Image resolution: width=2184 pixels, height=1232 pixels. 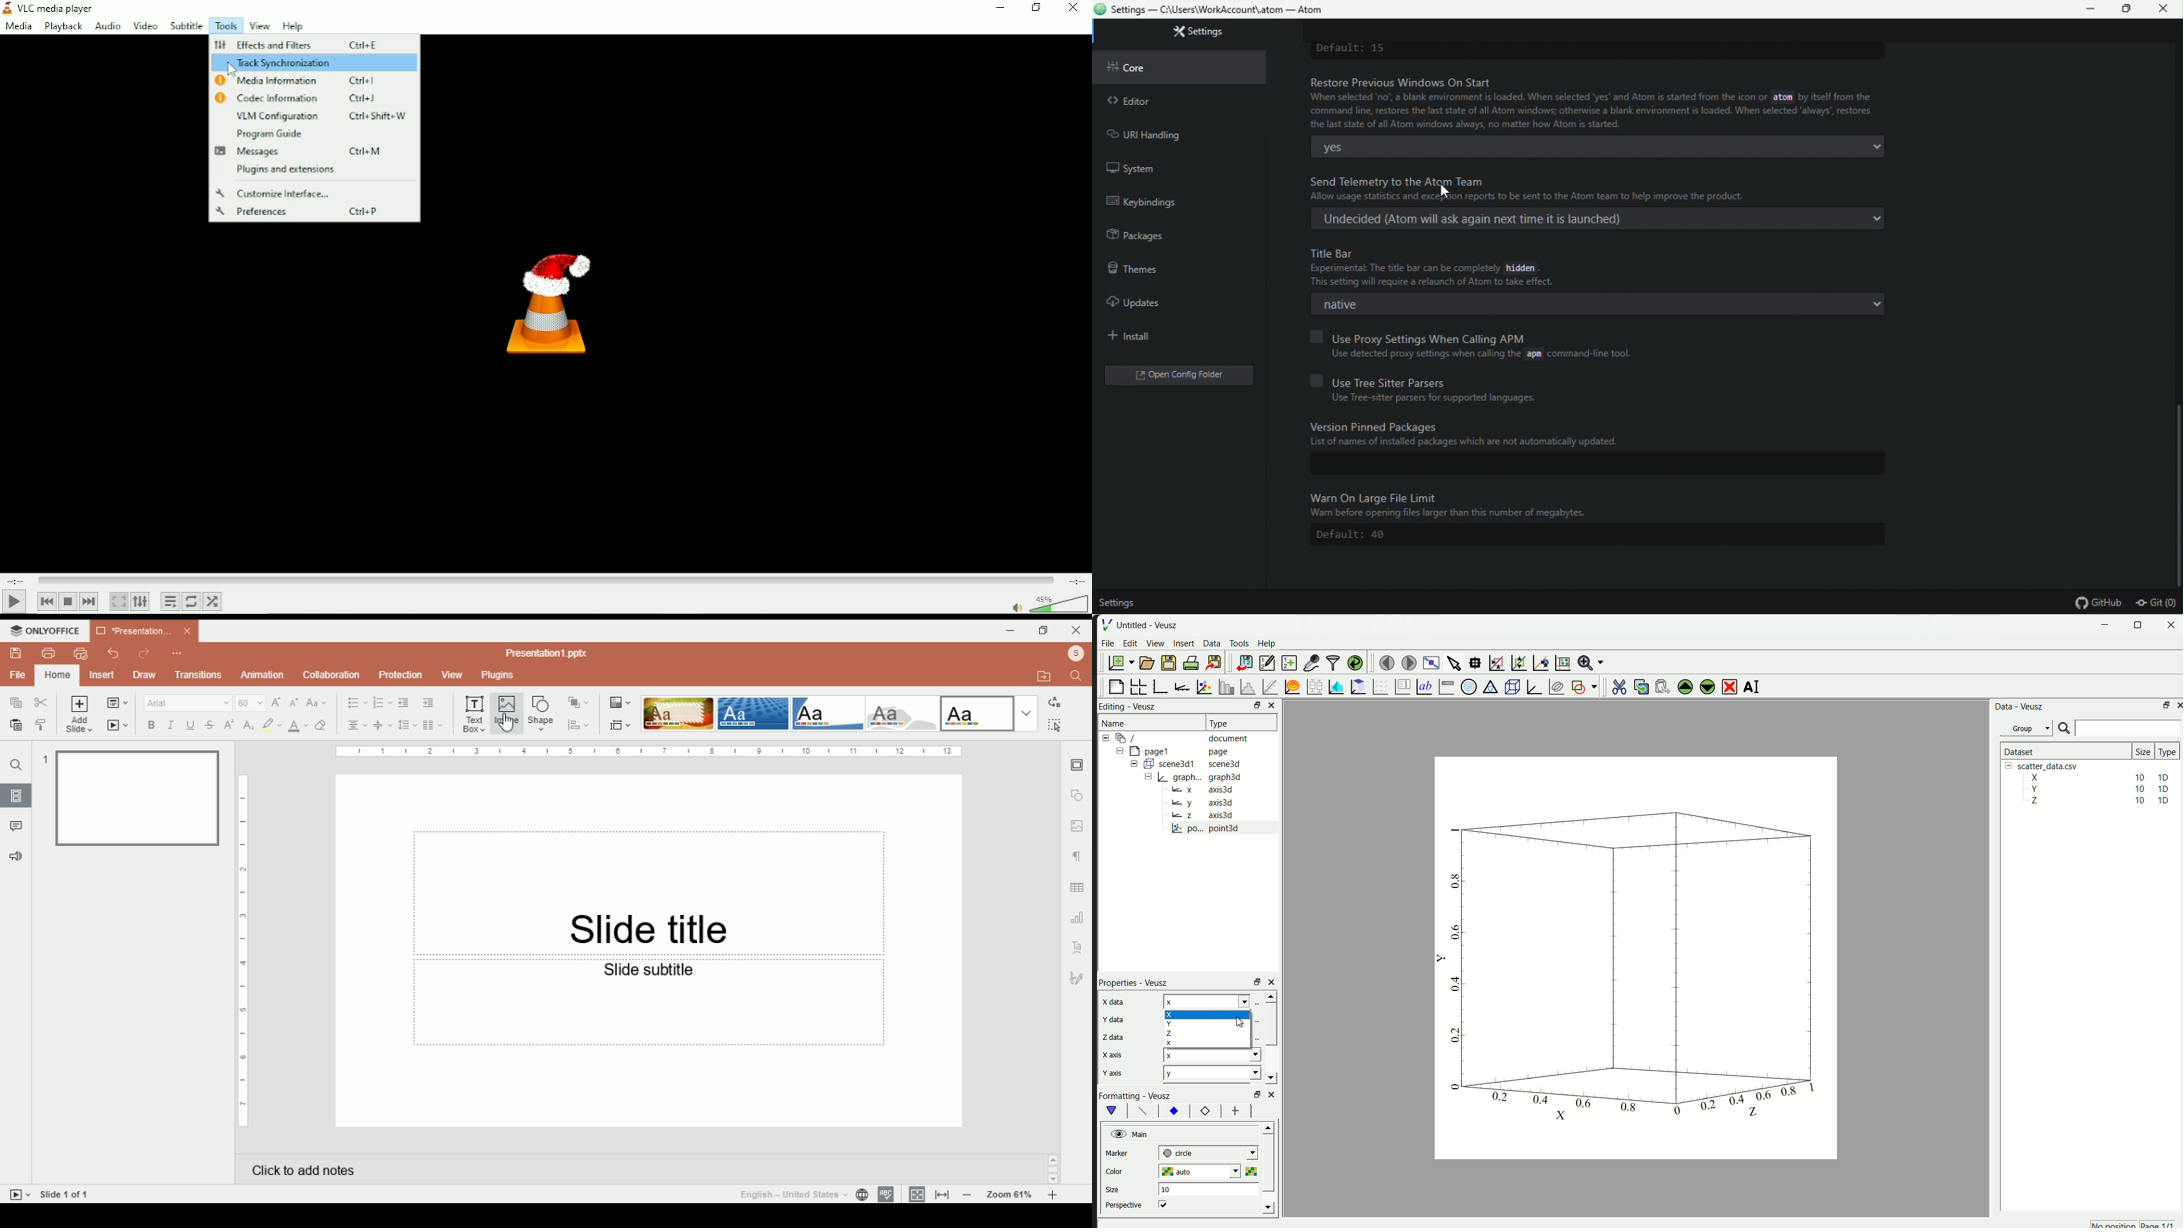 I want to click on slide 1, so click(x=137, y=798).